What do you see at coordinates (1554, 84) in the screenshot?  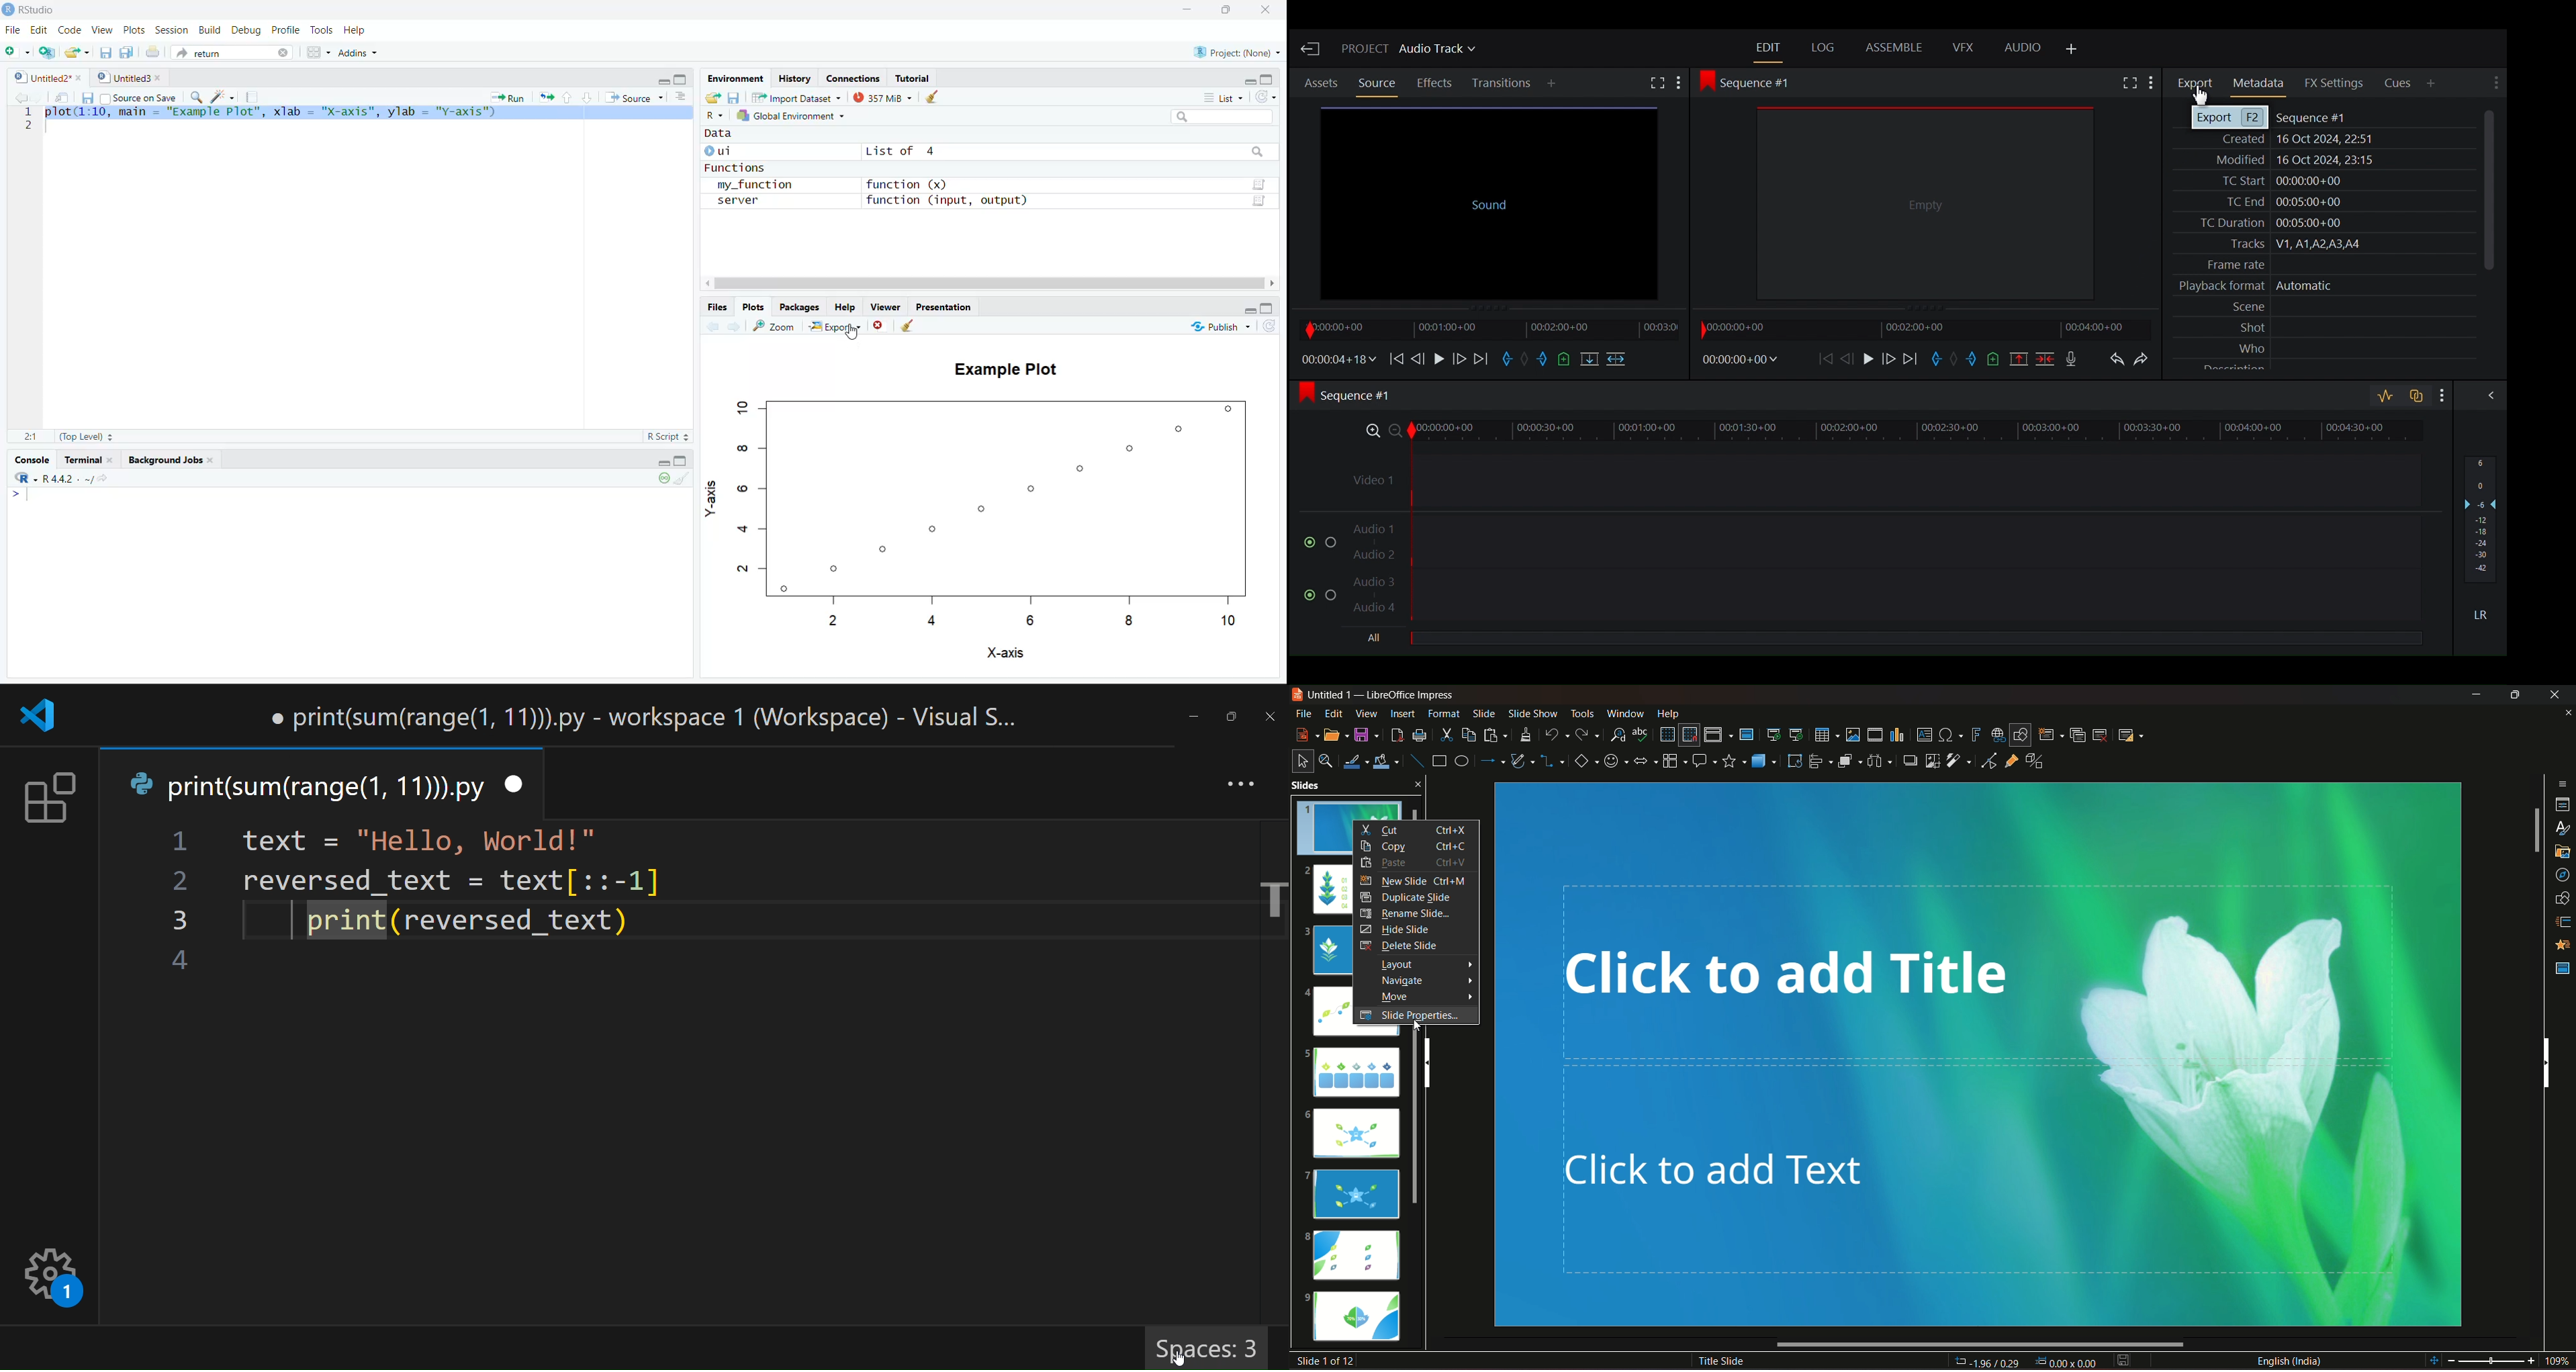 I see `Add Panel` at bounding box center [1554, 84].